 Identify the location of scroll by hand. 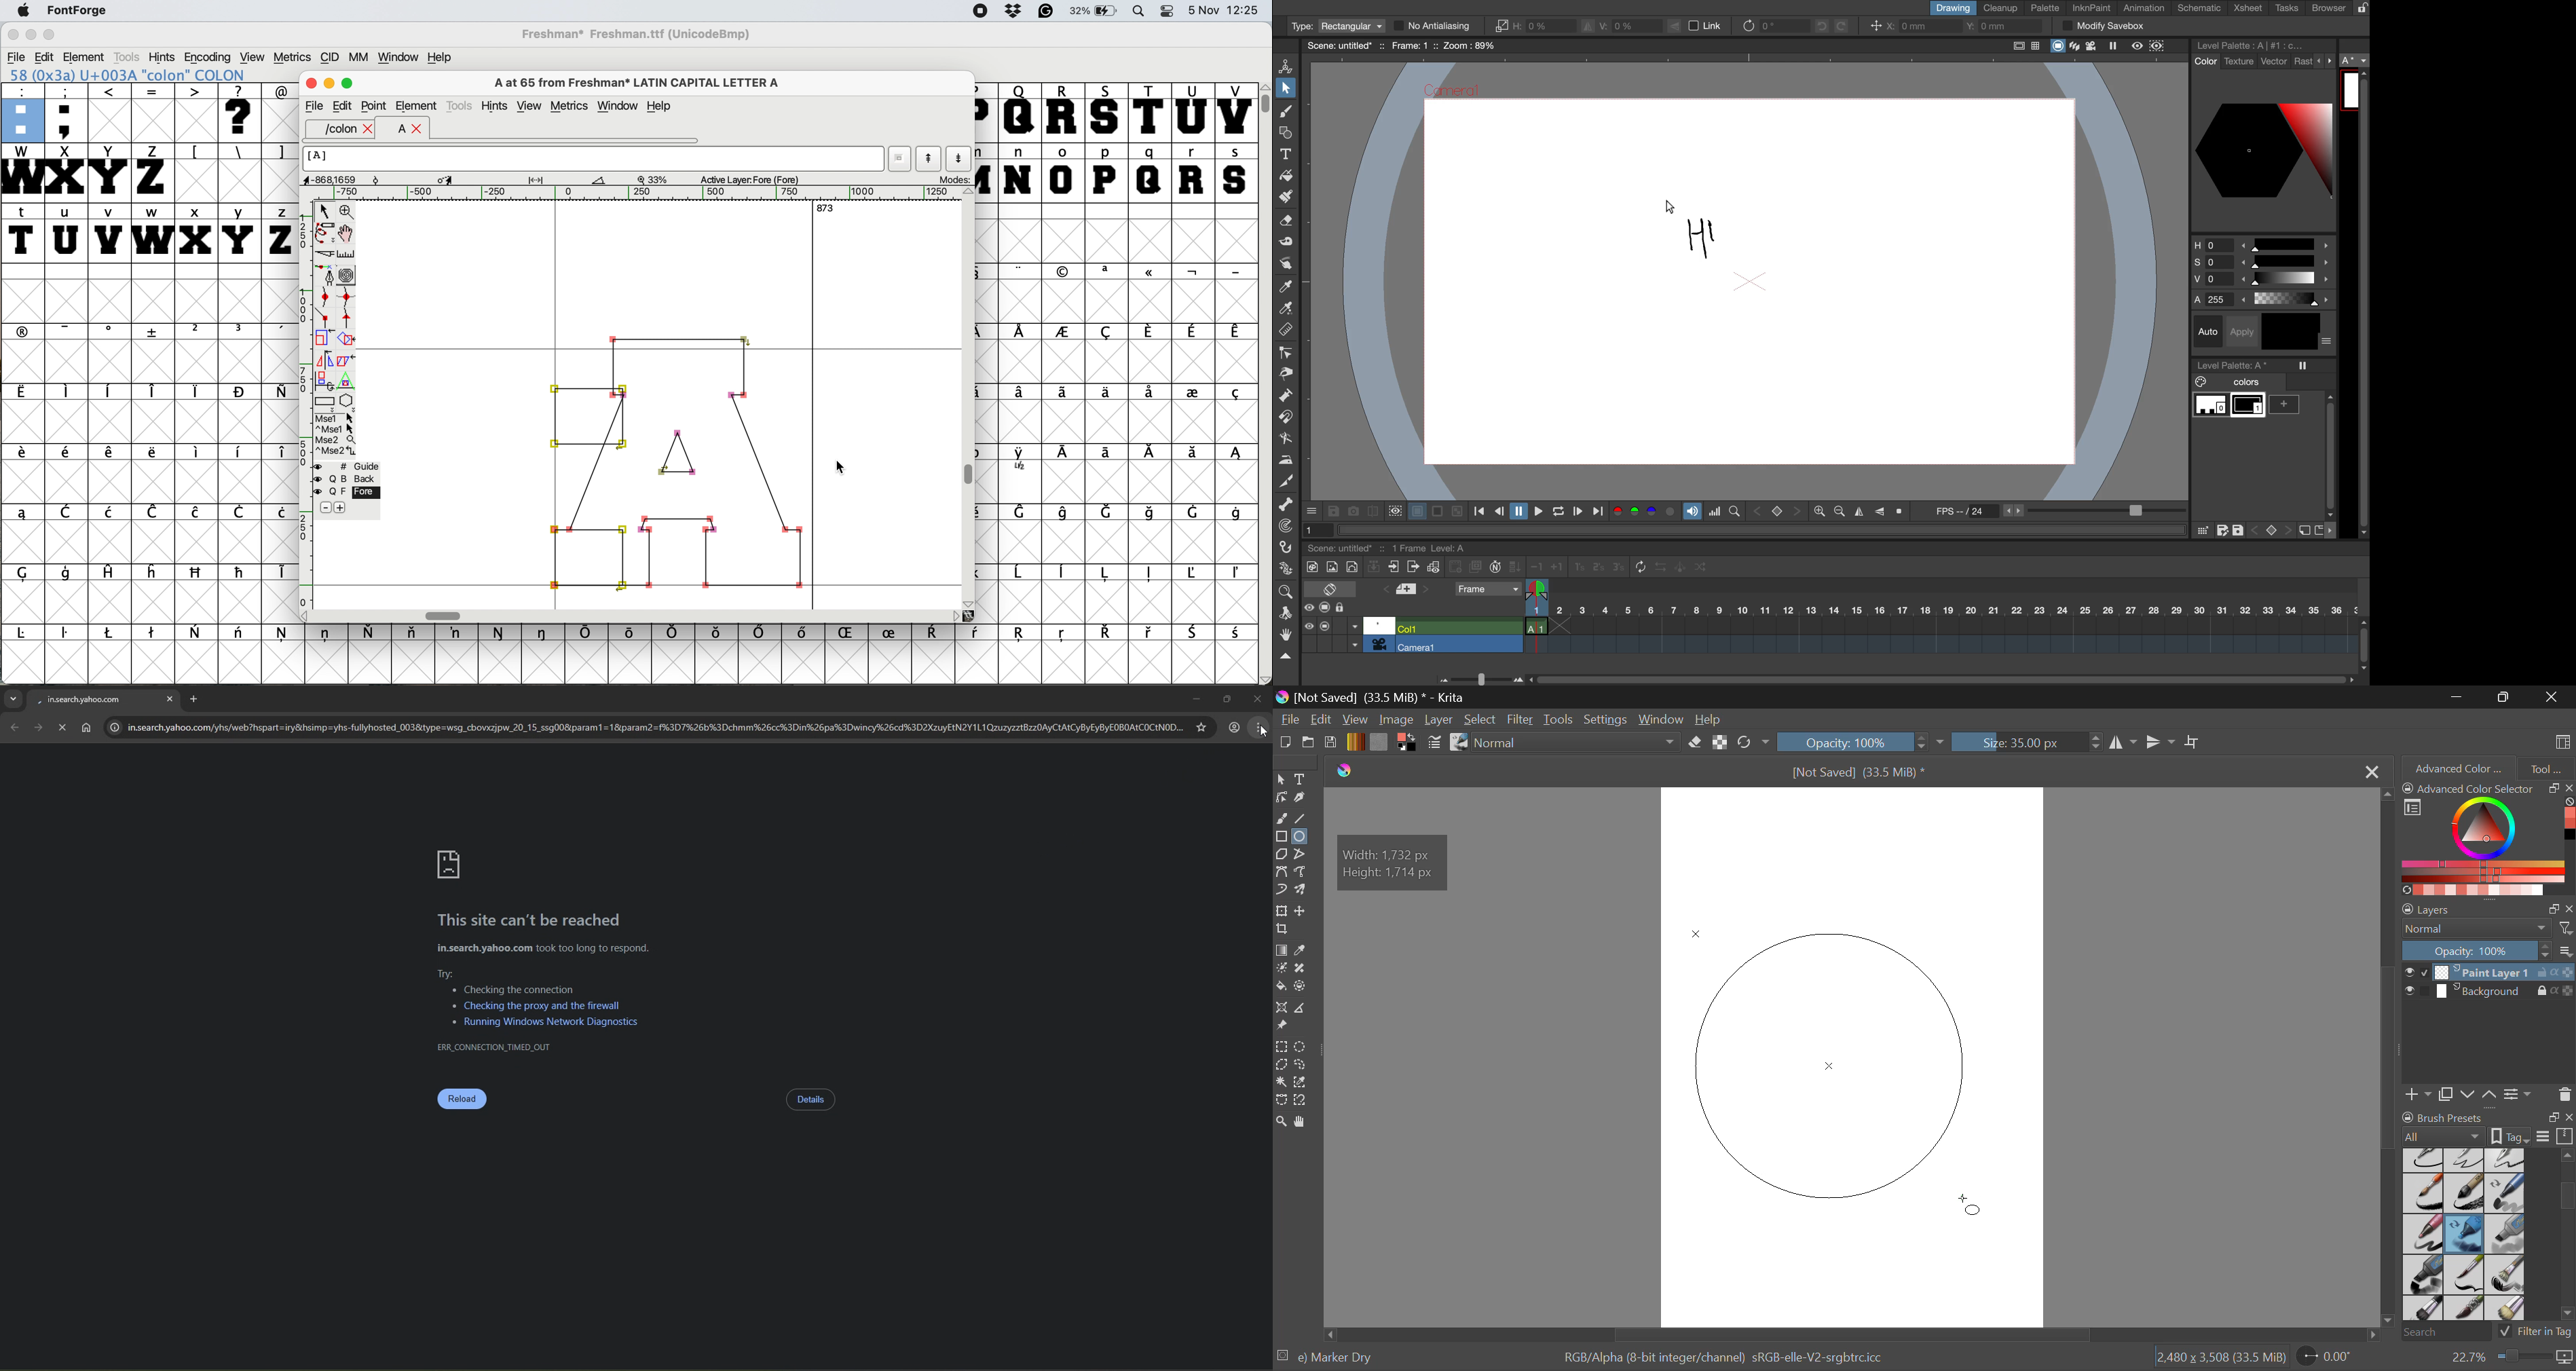
(349, 231).